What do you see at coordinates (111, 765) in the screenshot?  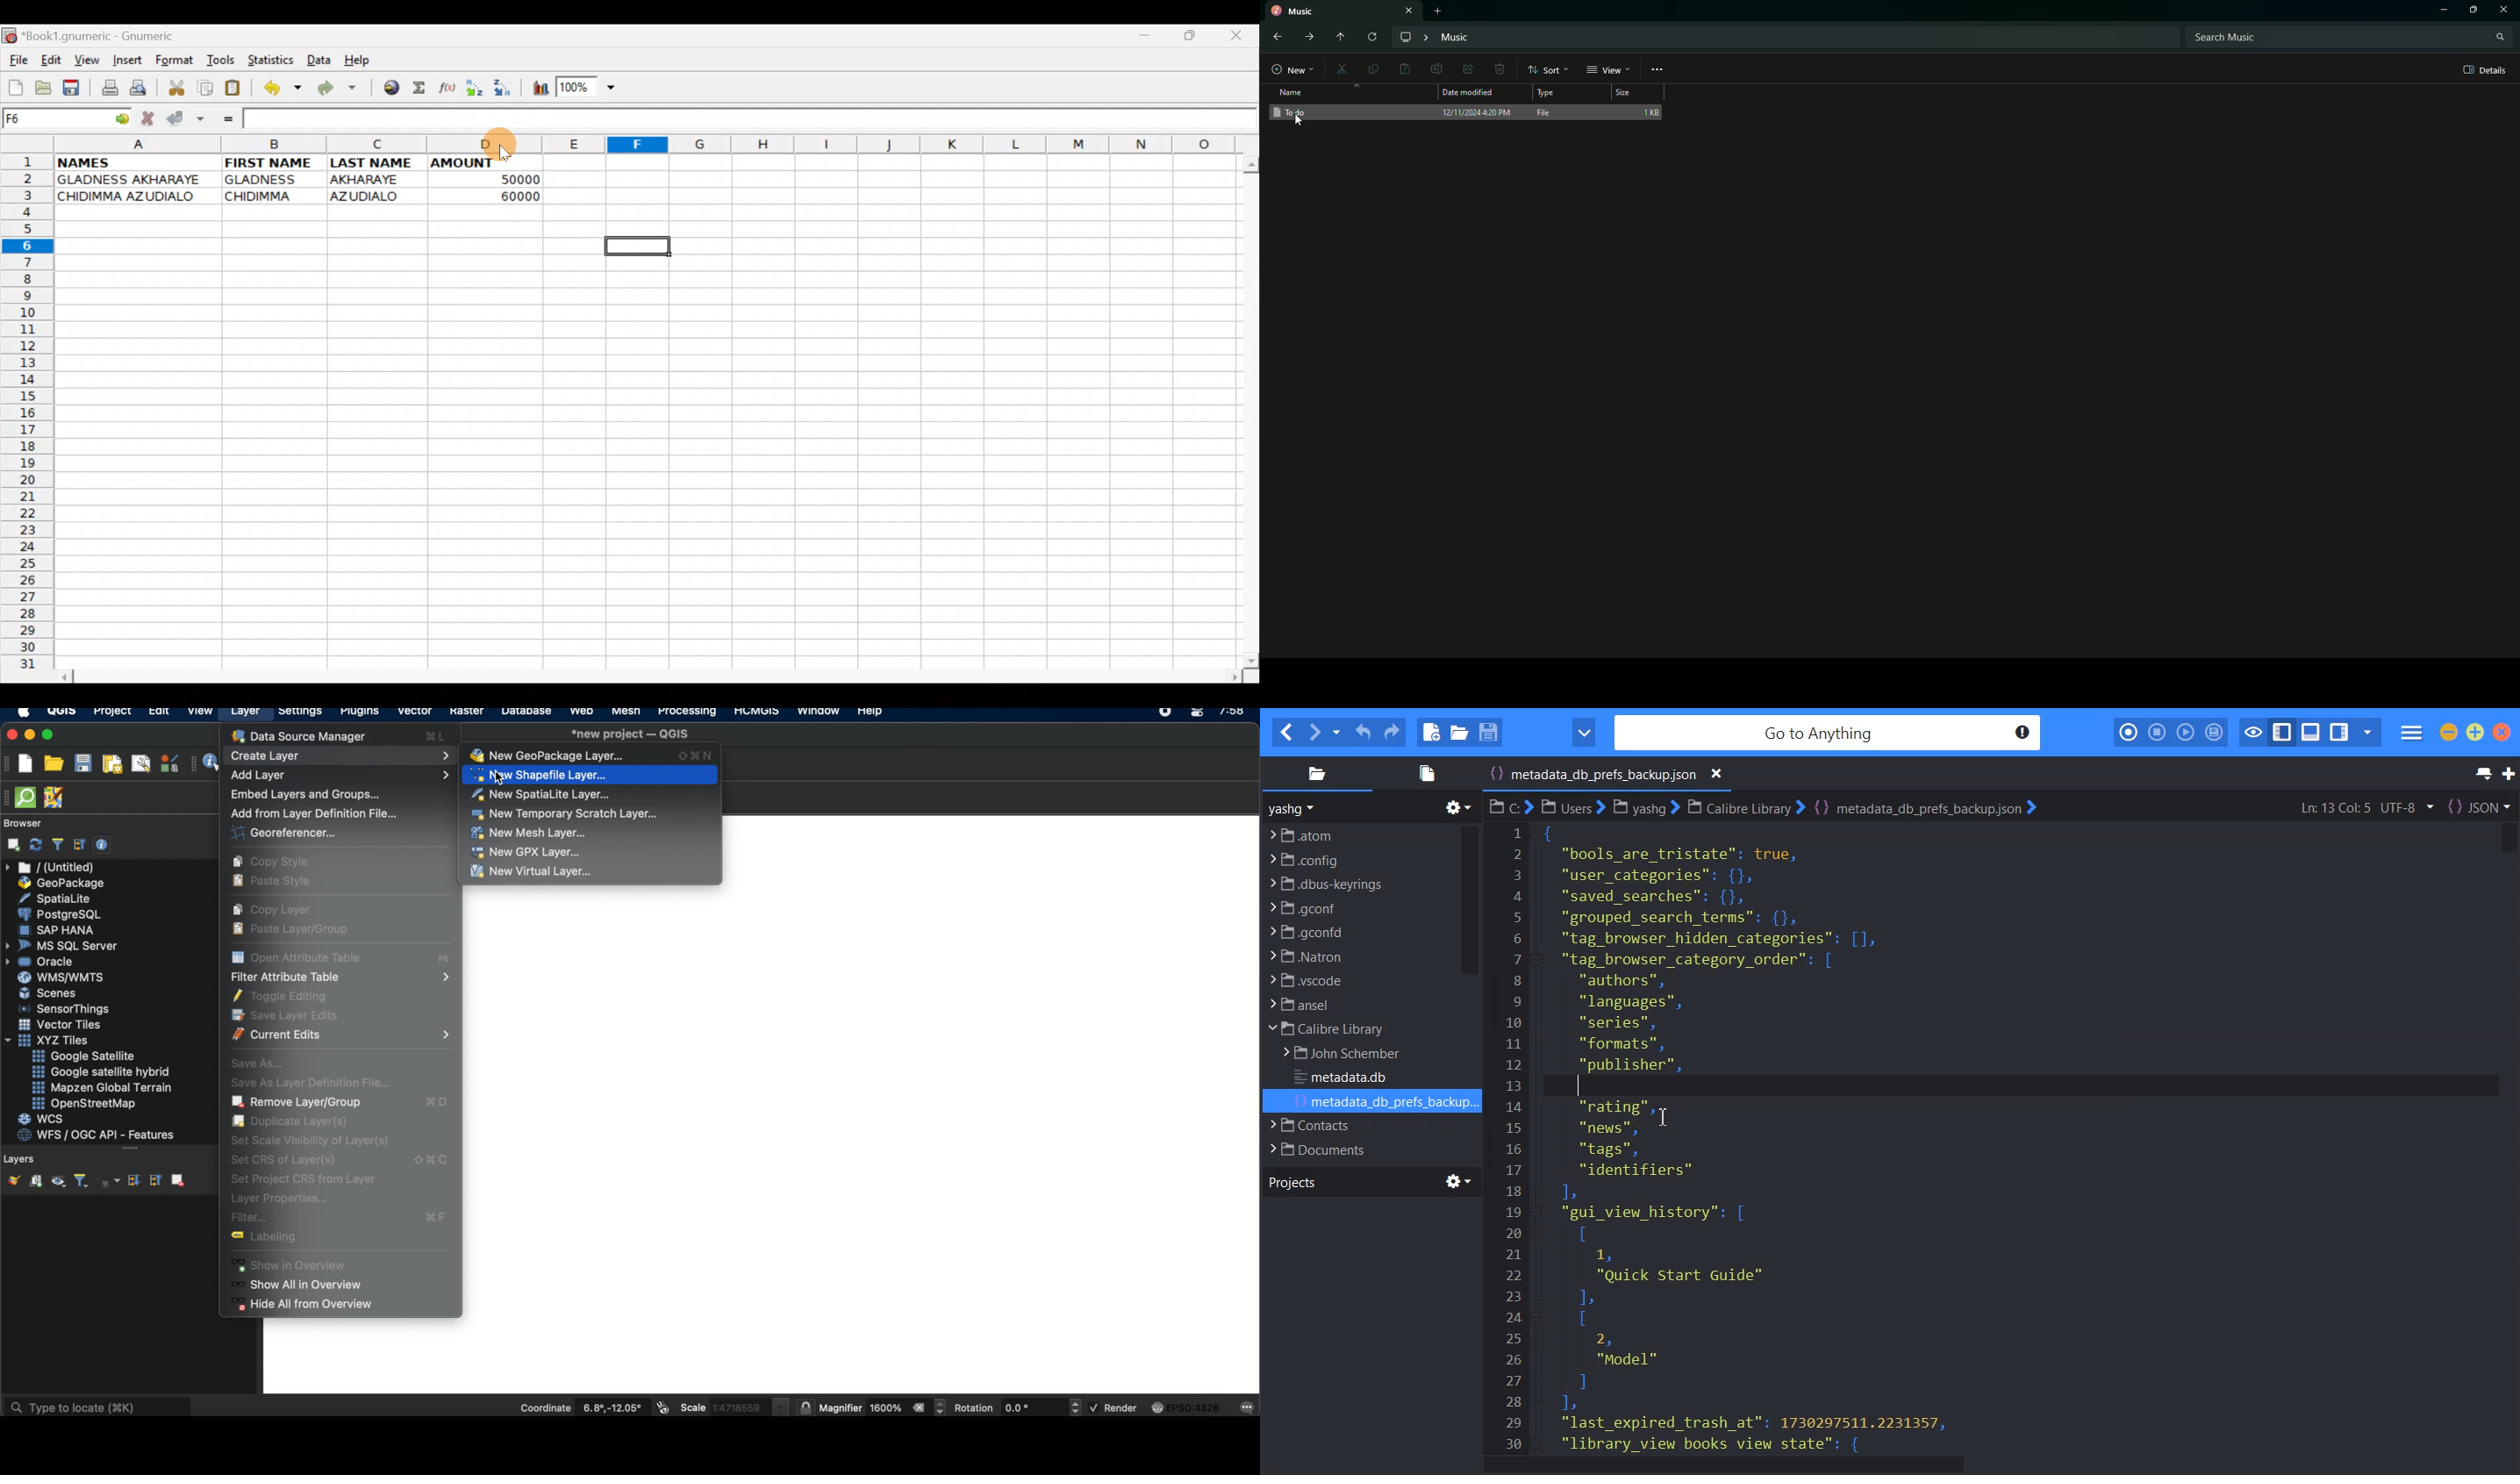 I see `new paint layout` at bounding box center [111, 765].